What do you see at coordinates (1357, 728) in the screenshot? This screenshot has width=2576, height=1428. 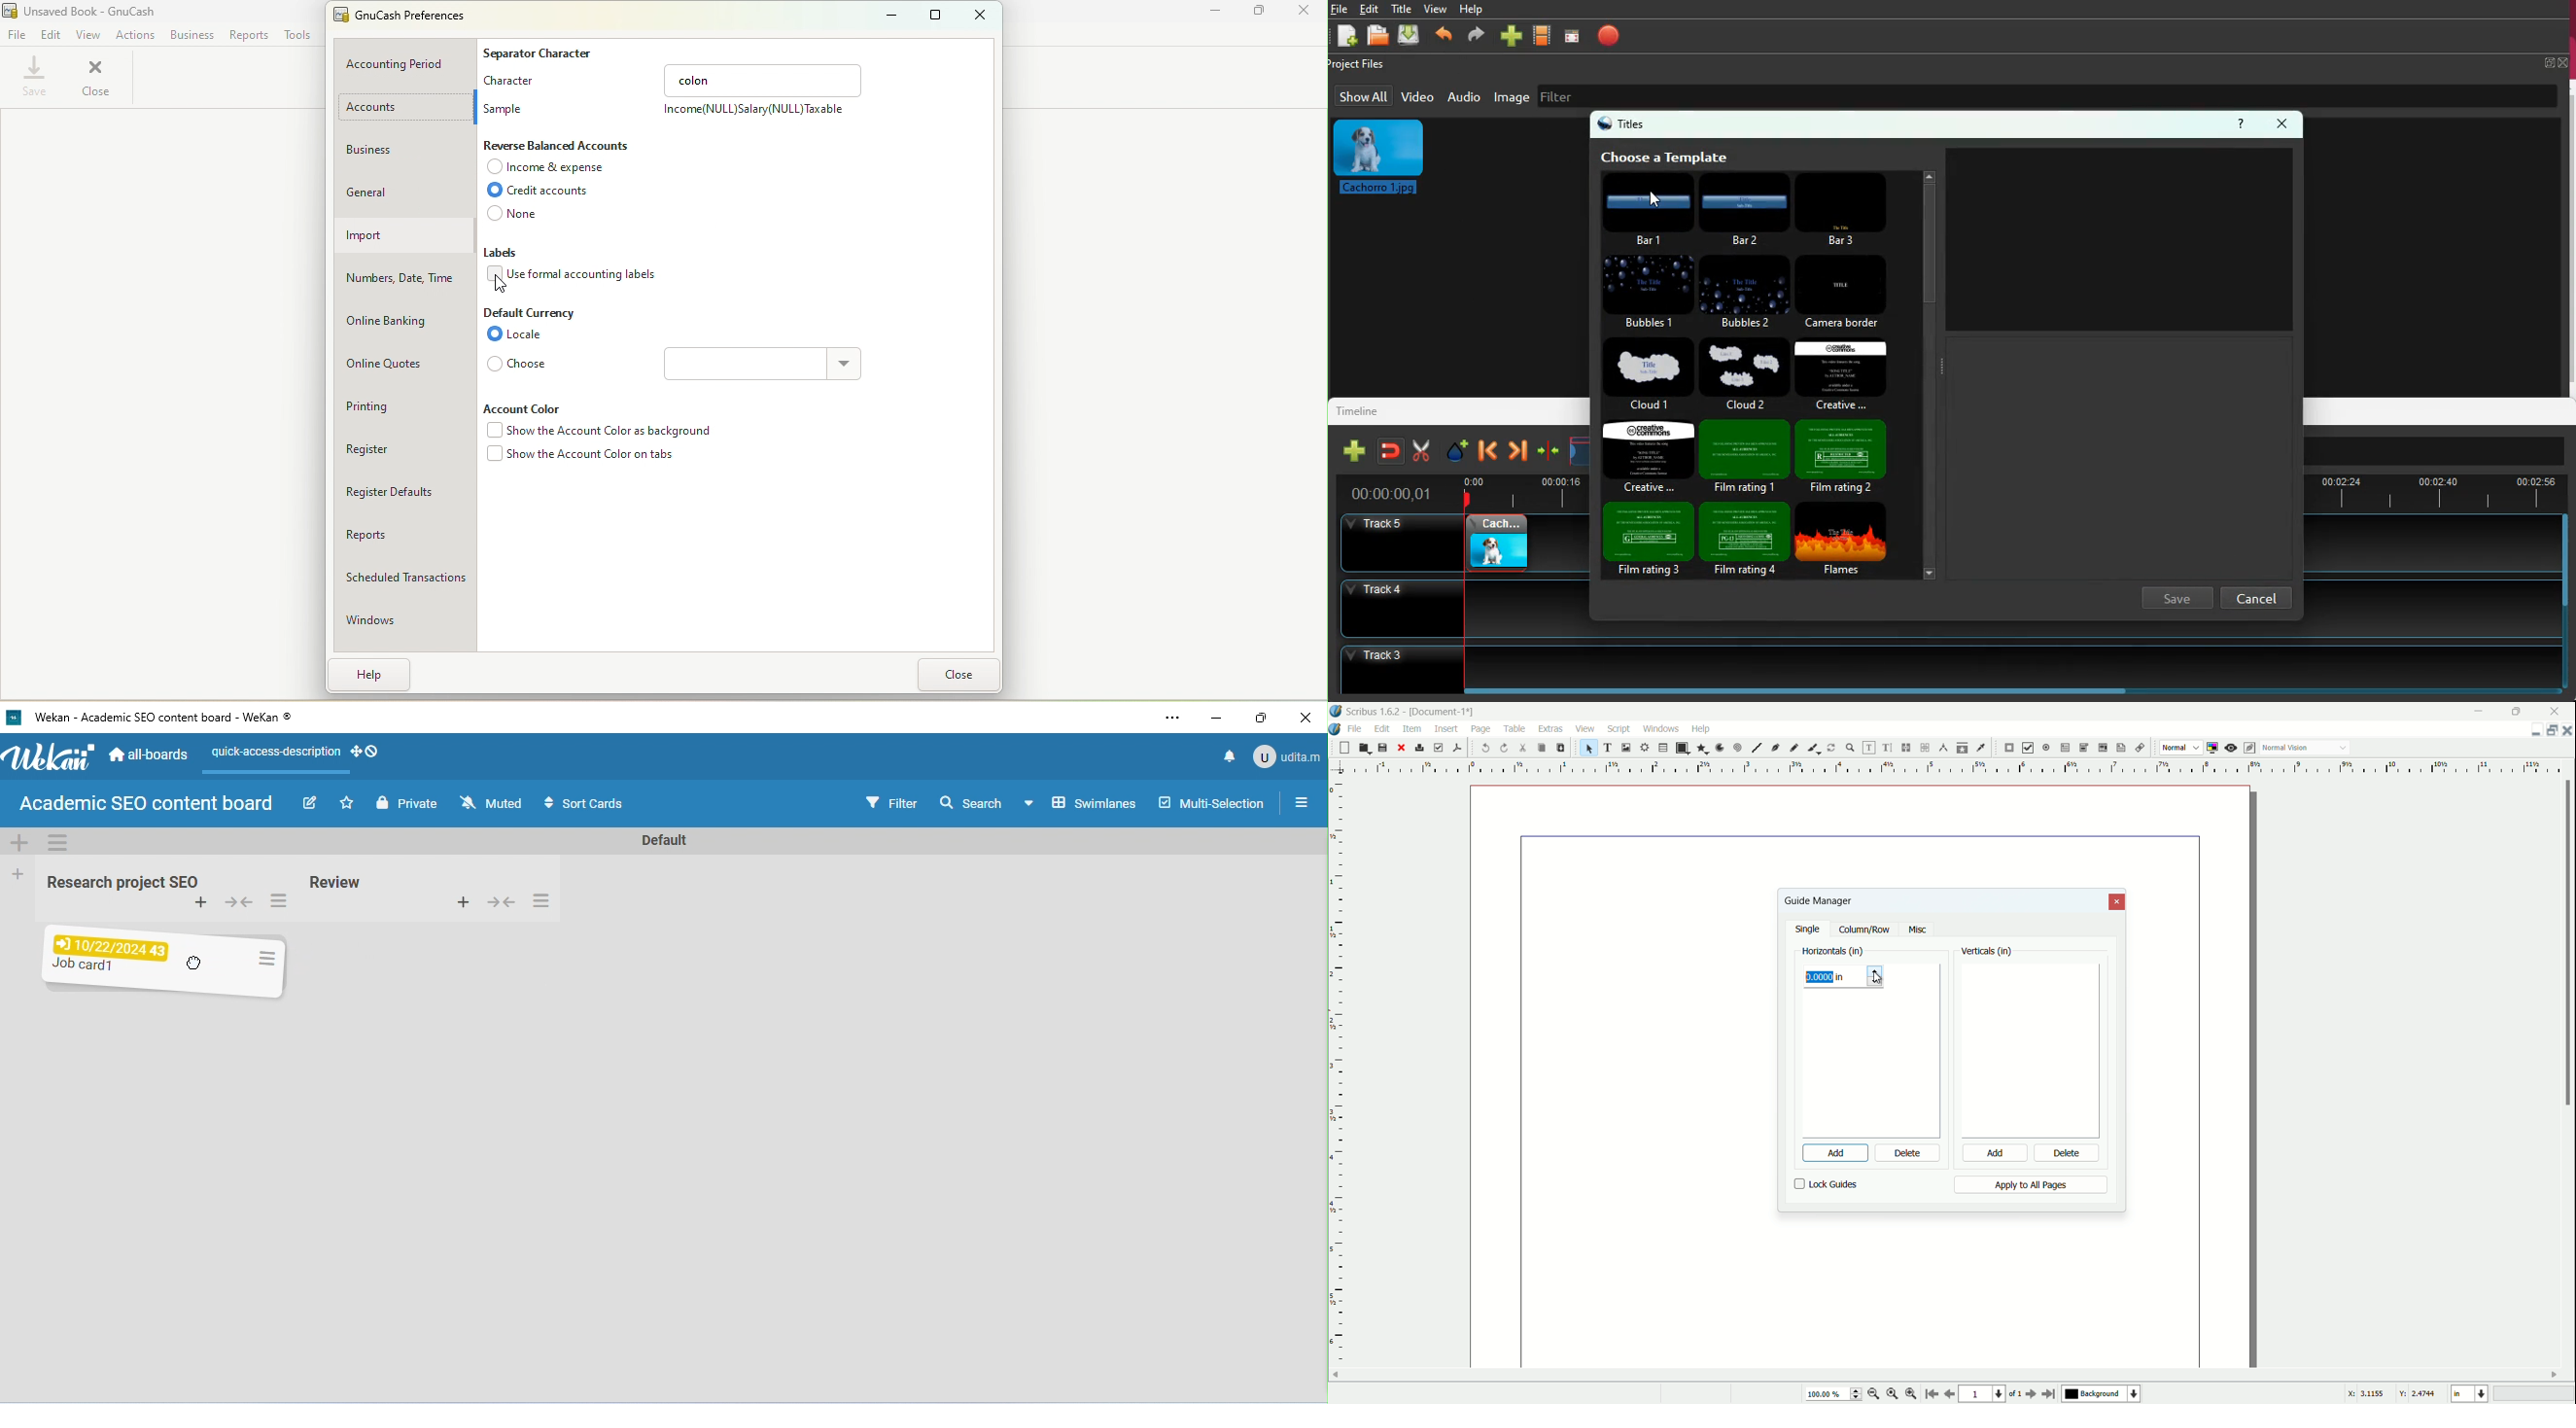 I see `file menu` at bounding box center [1357, 728].